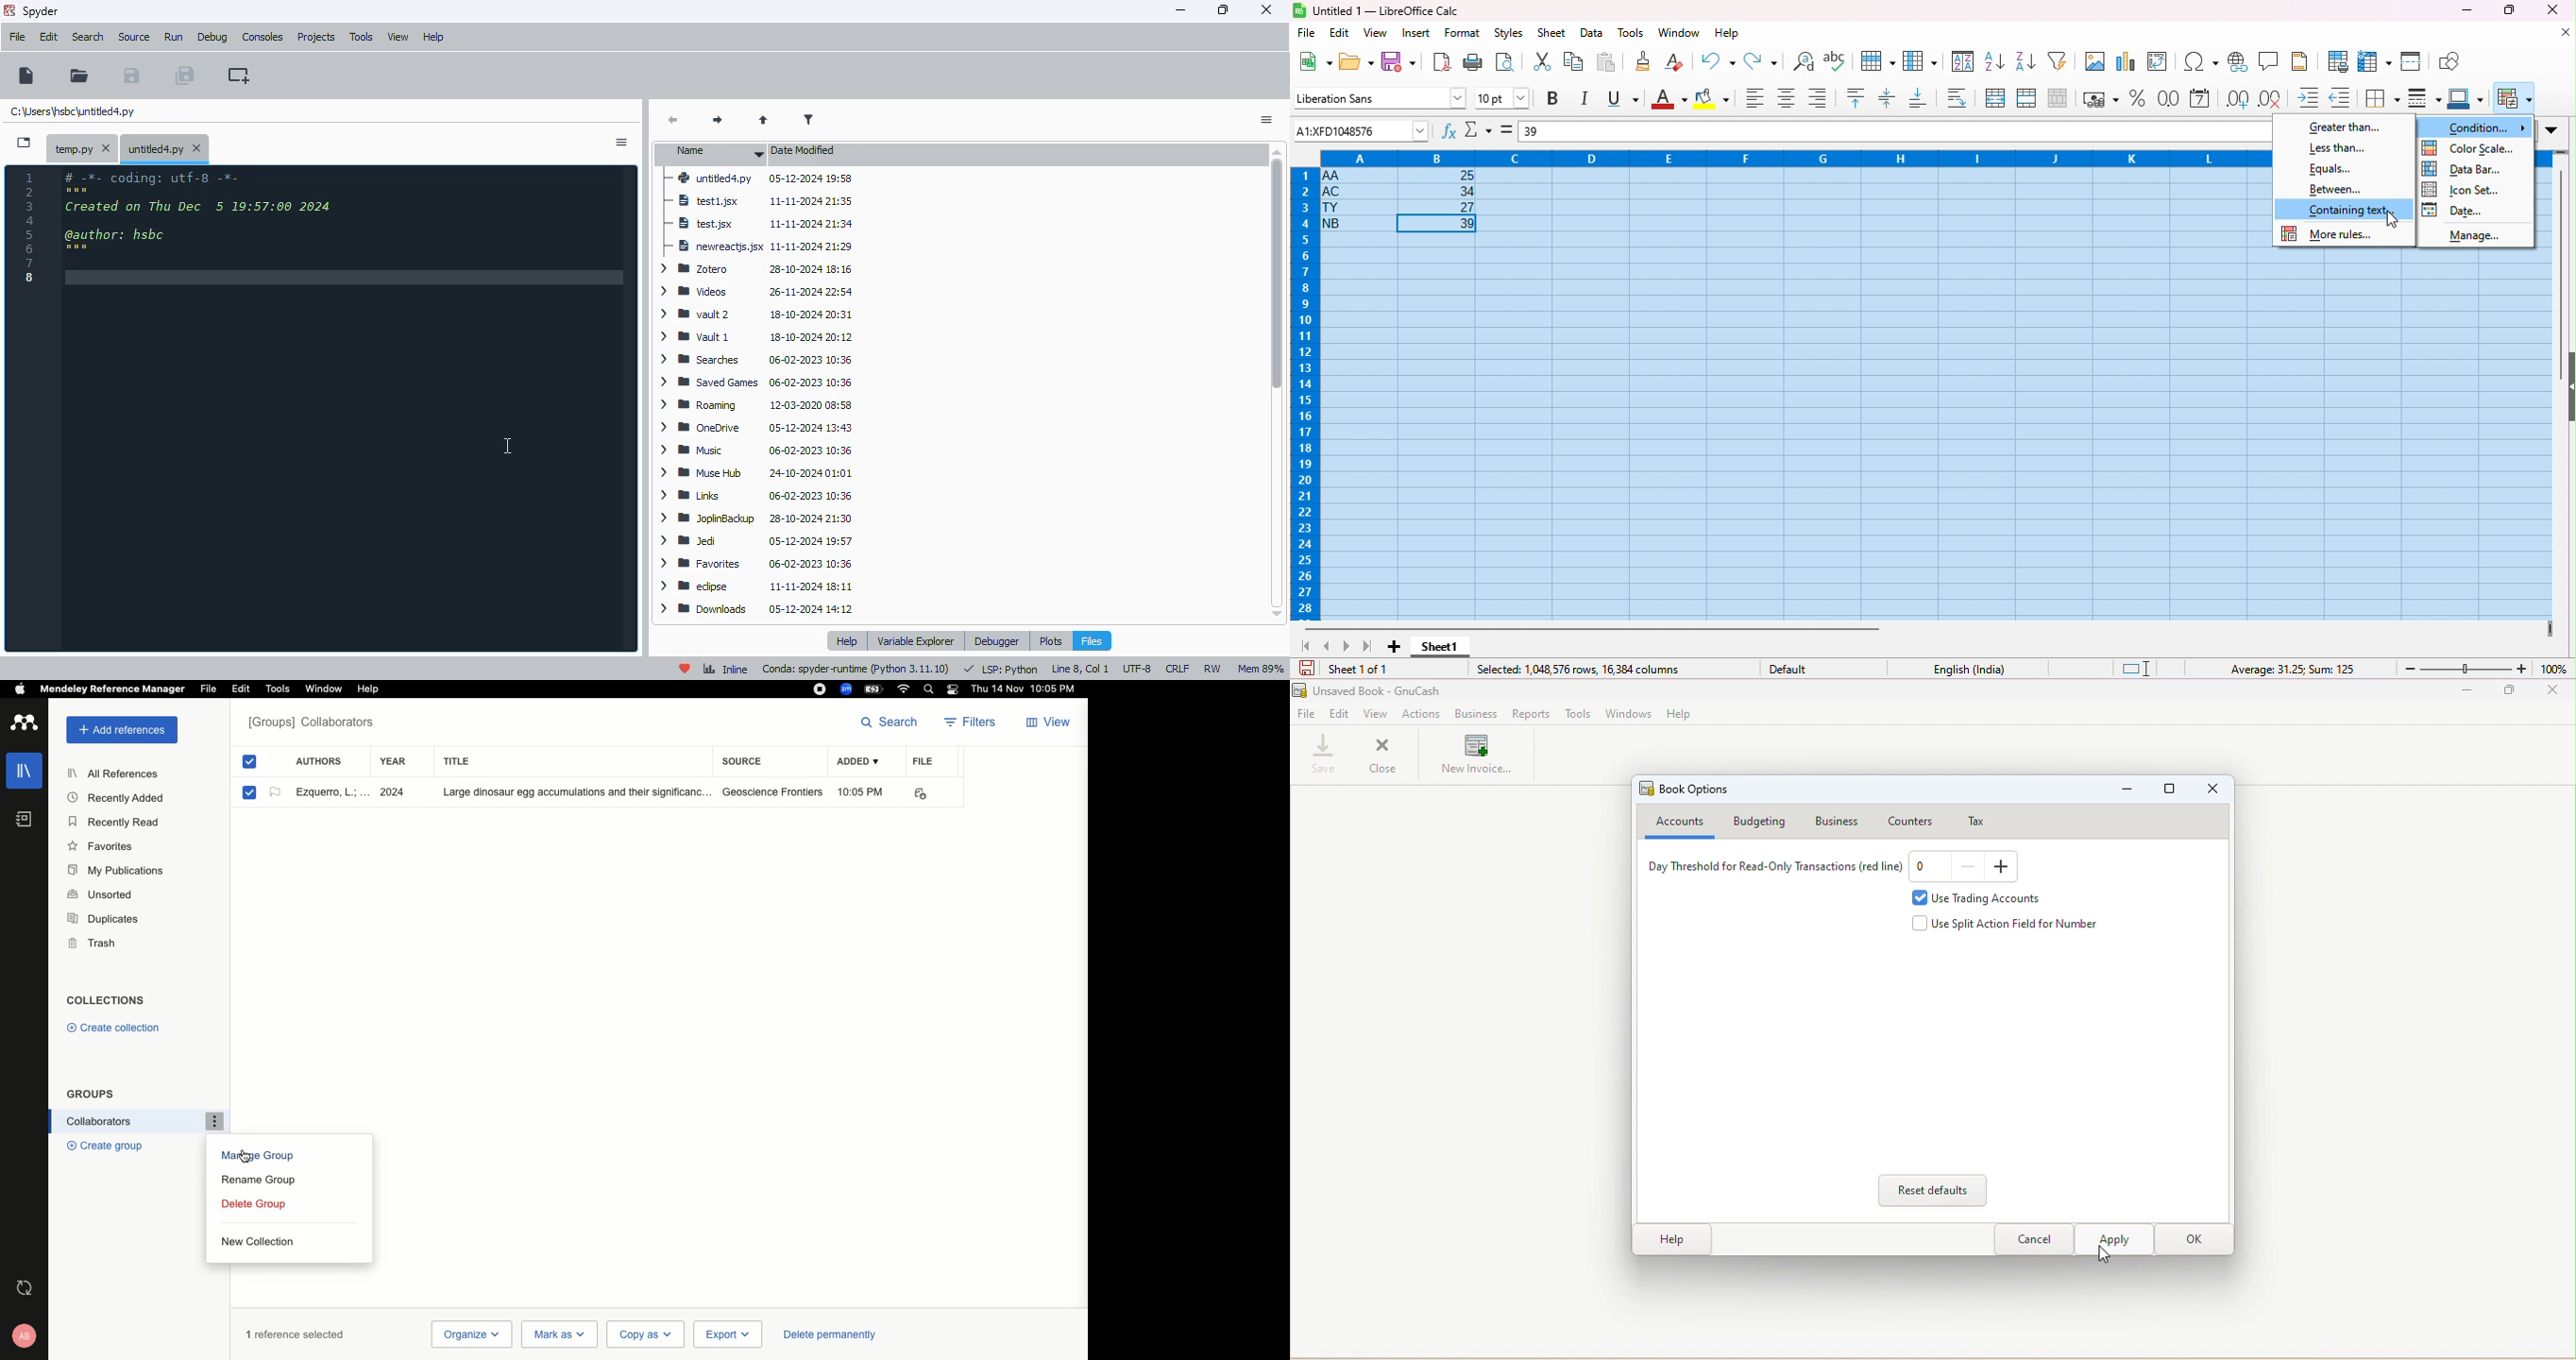 The image size is (2576, 1372). What do you see at coordinates (1319, 753) in the screenshot?
I see `Save` at bounding box center [1319, 753].